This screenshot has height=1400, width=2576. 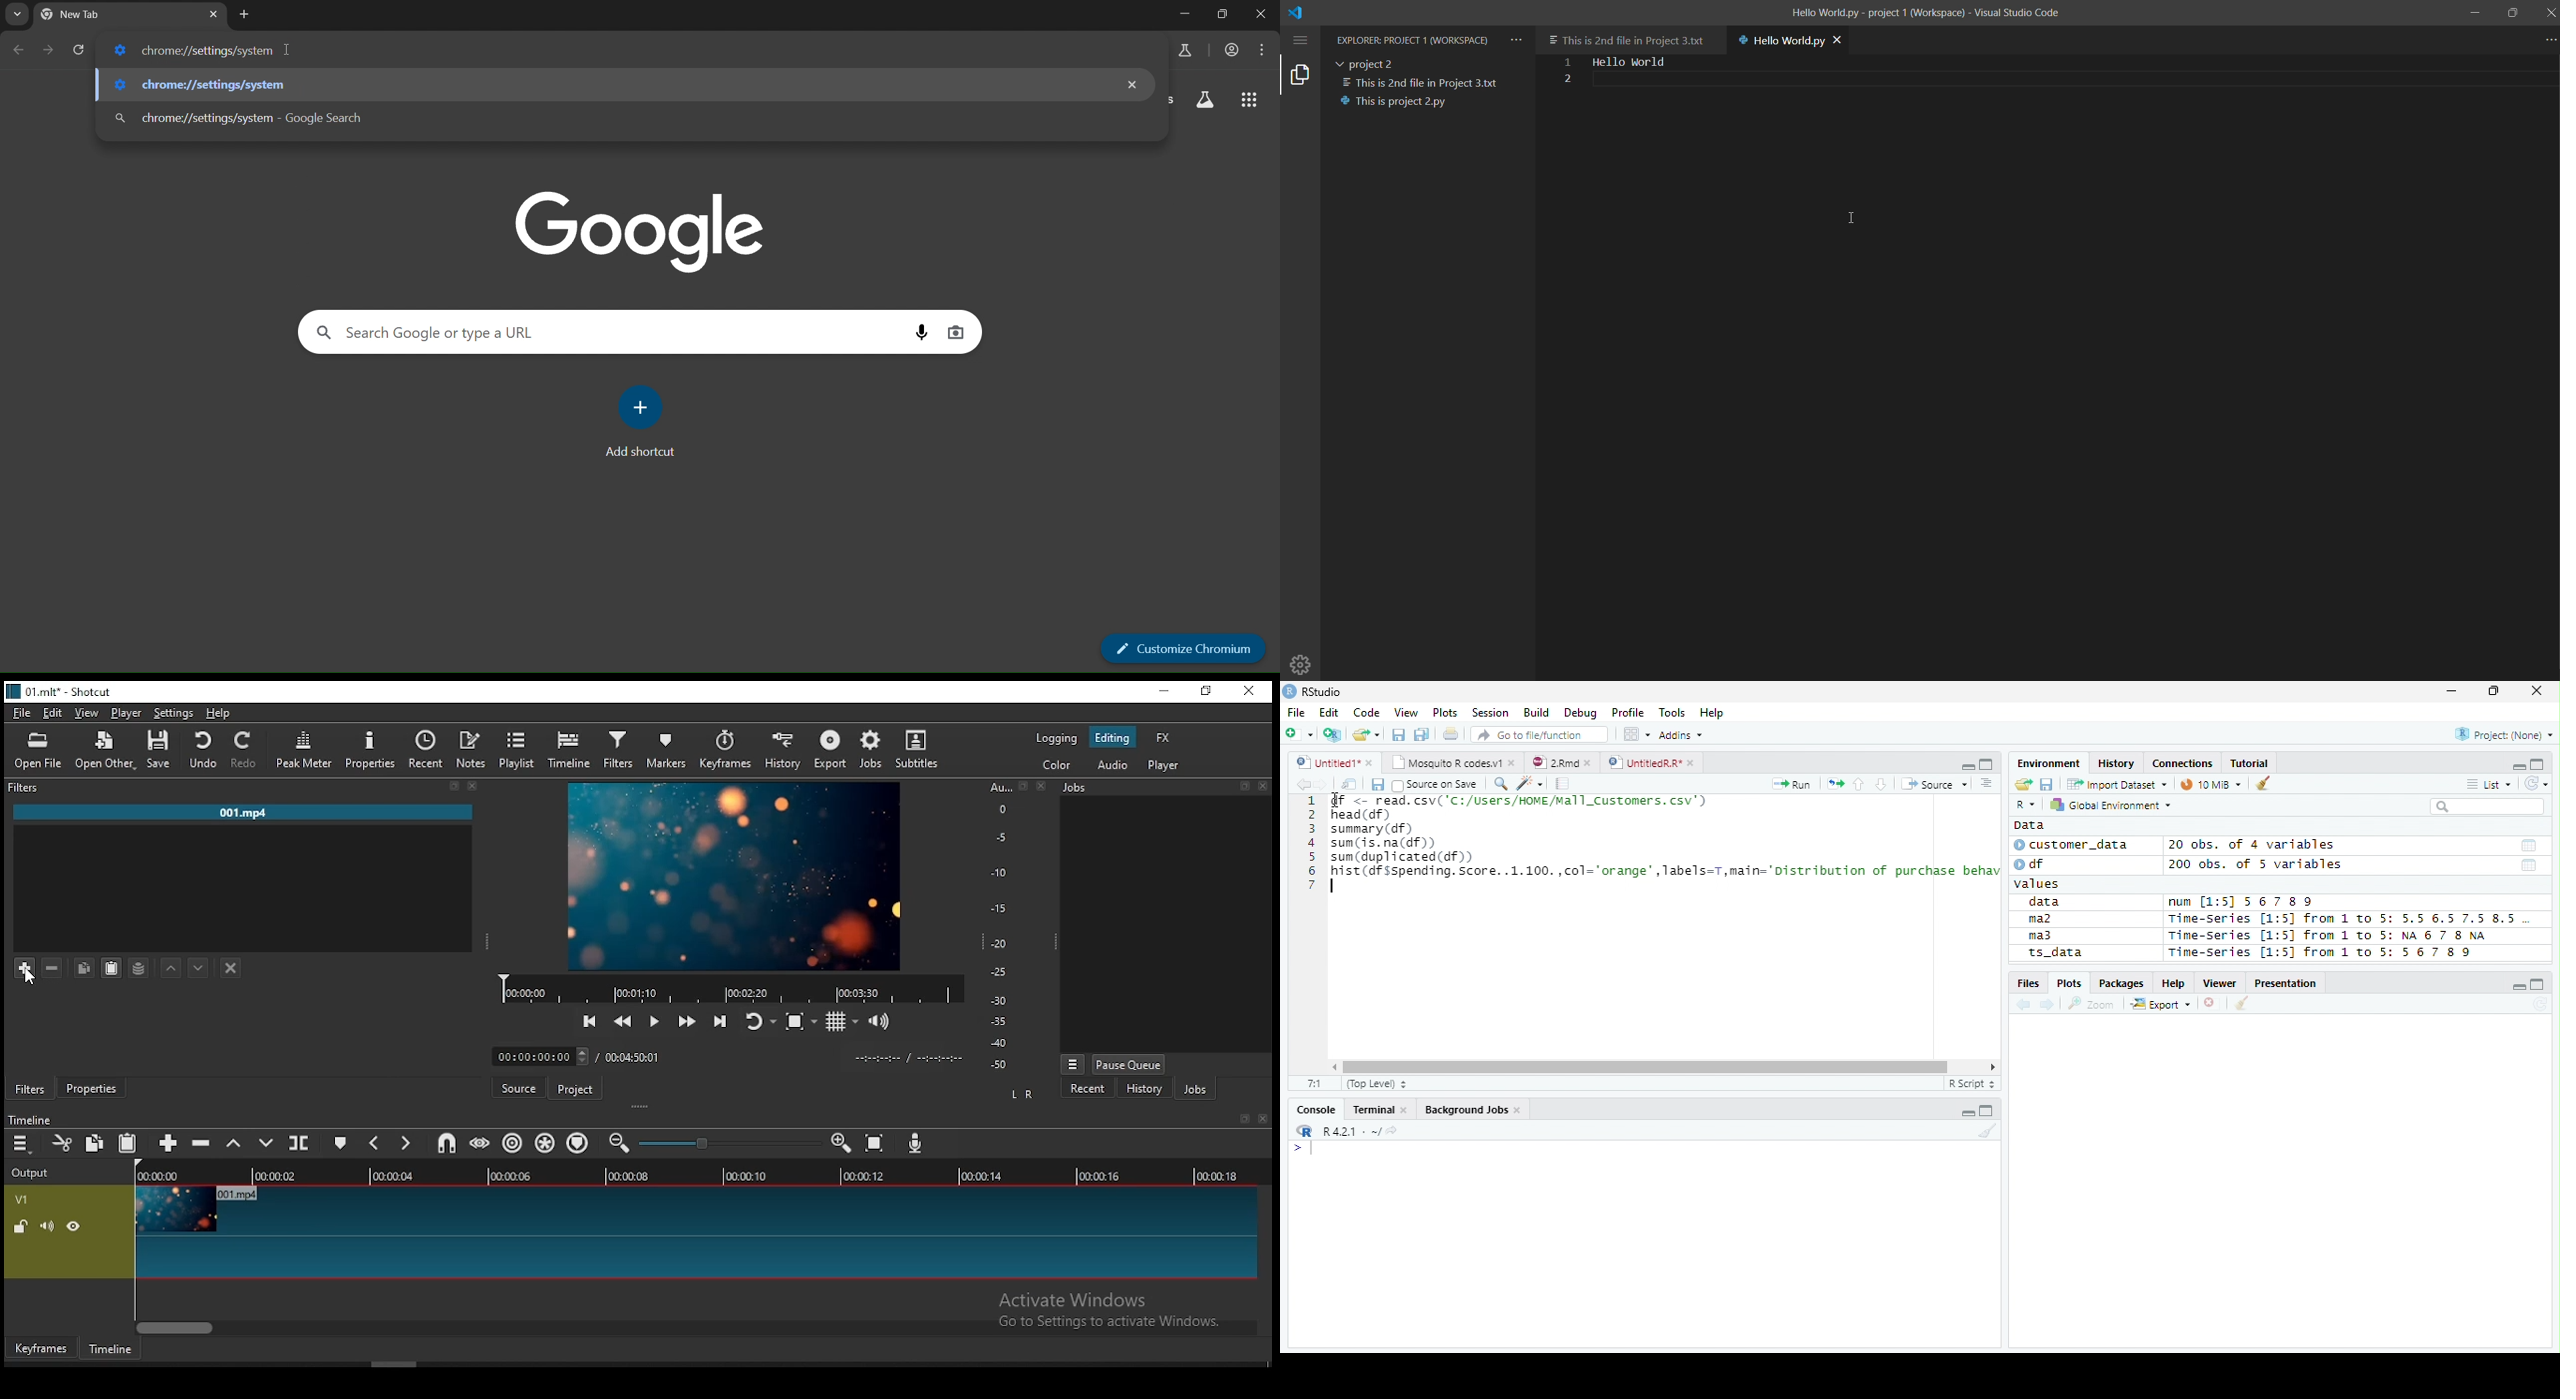 I want to click on Cursor, so click(x=1336, y=803).